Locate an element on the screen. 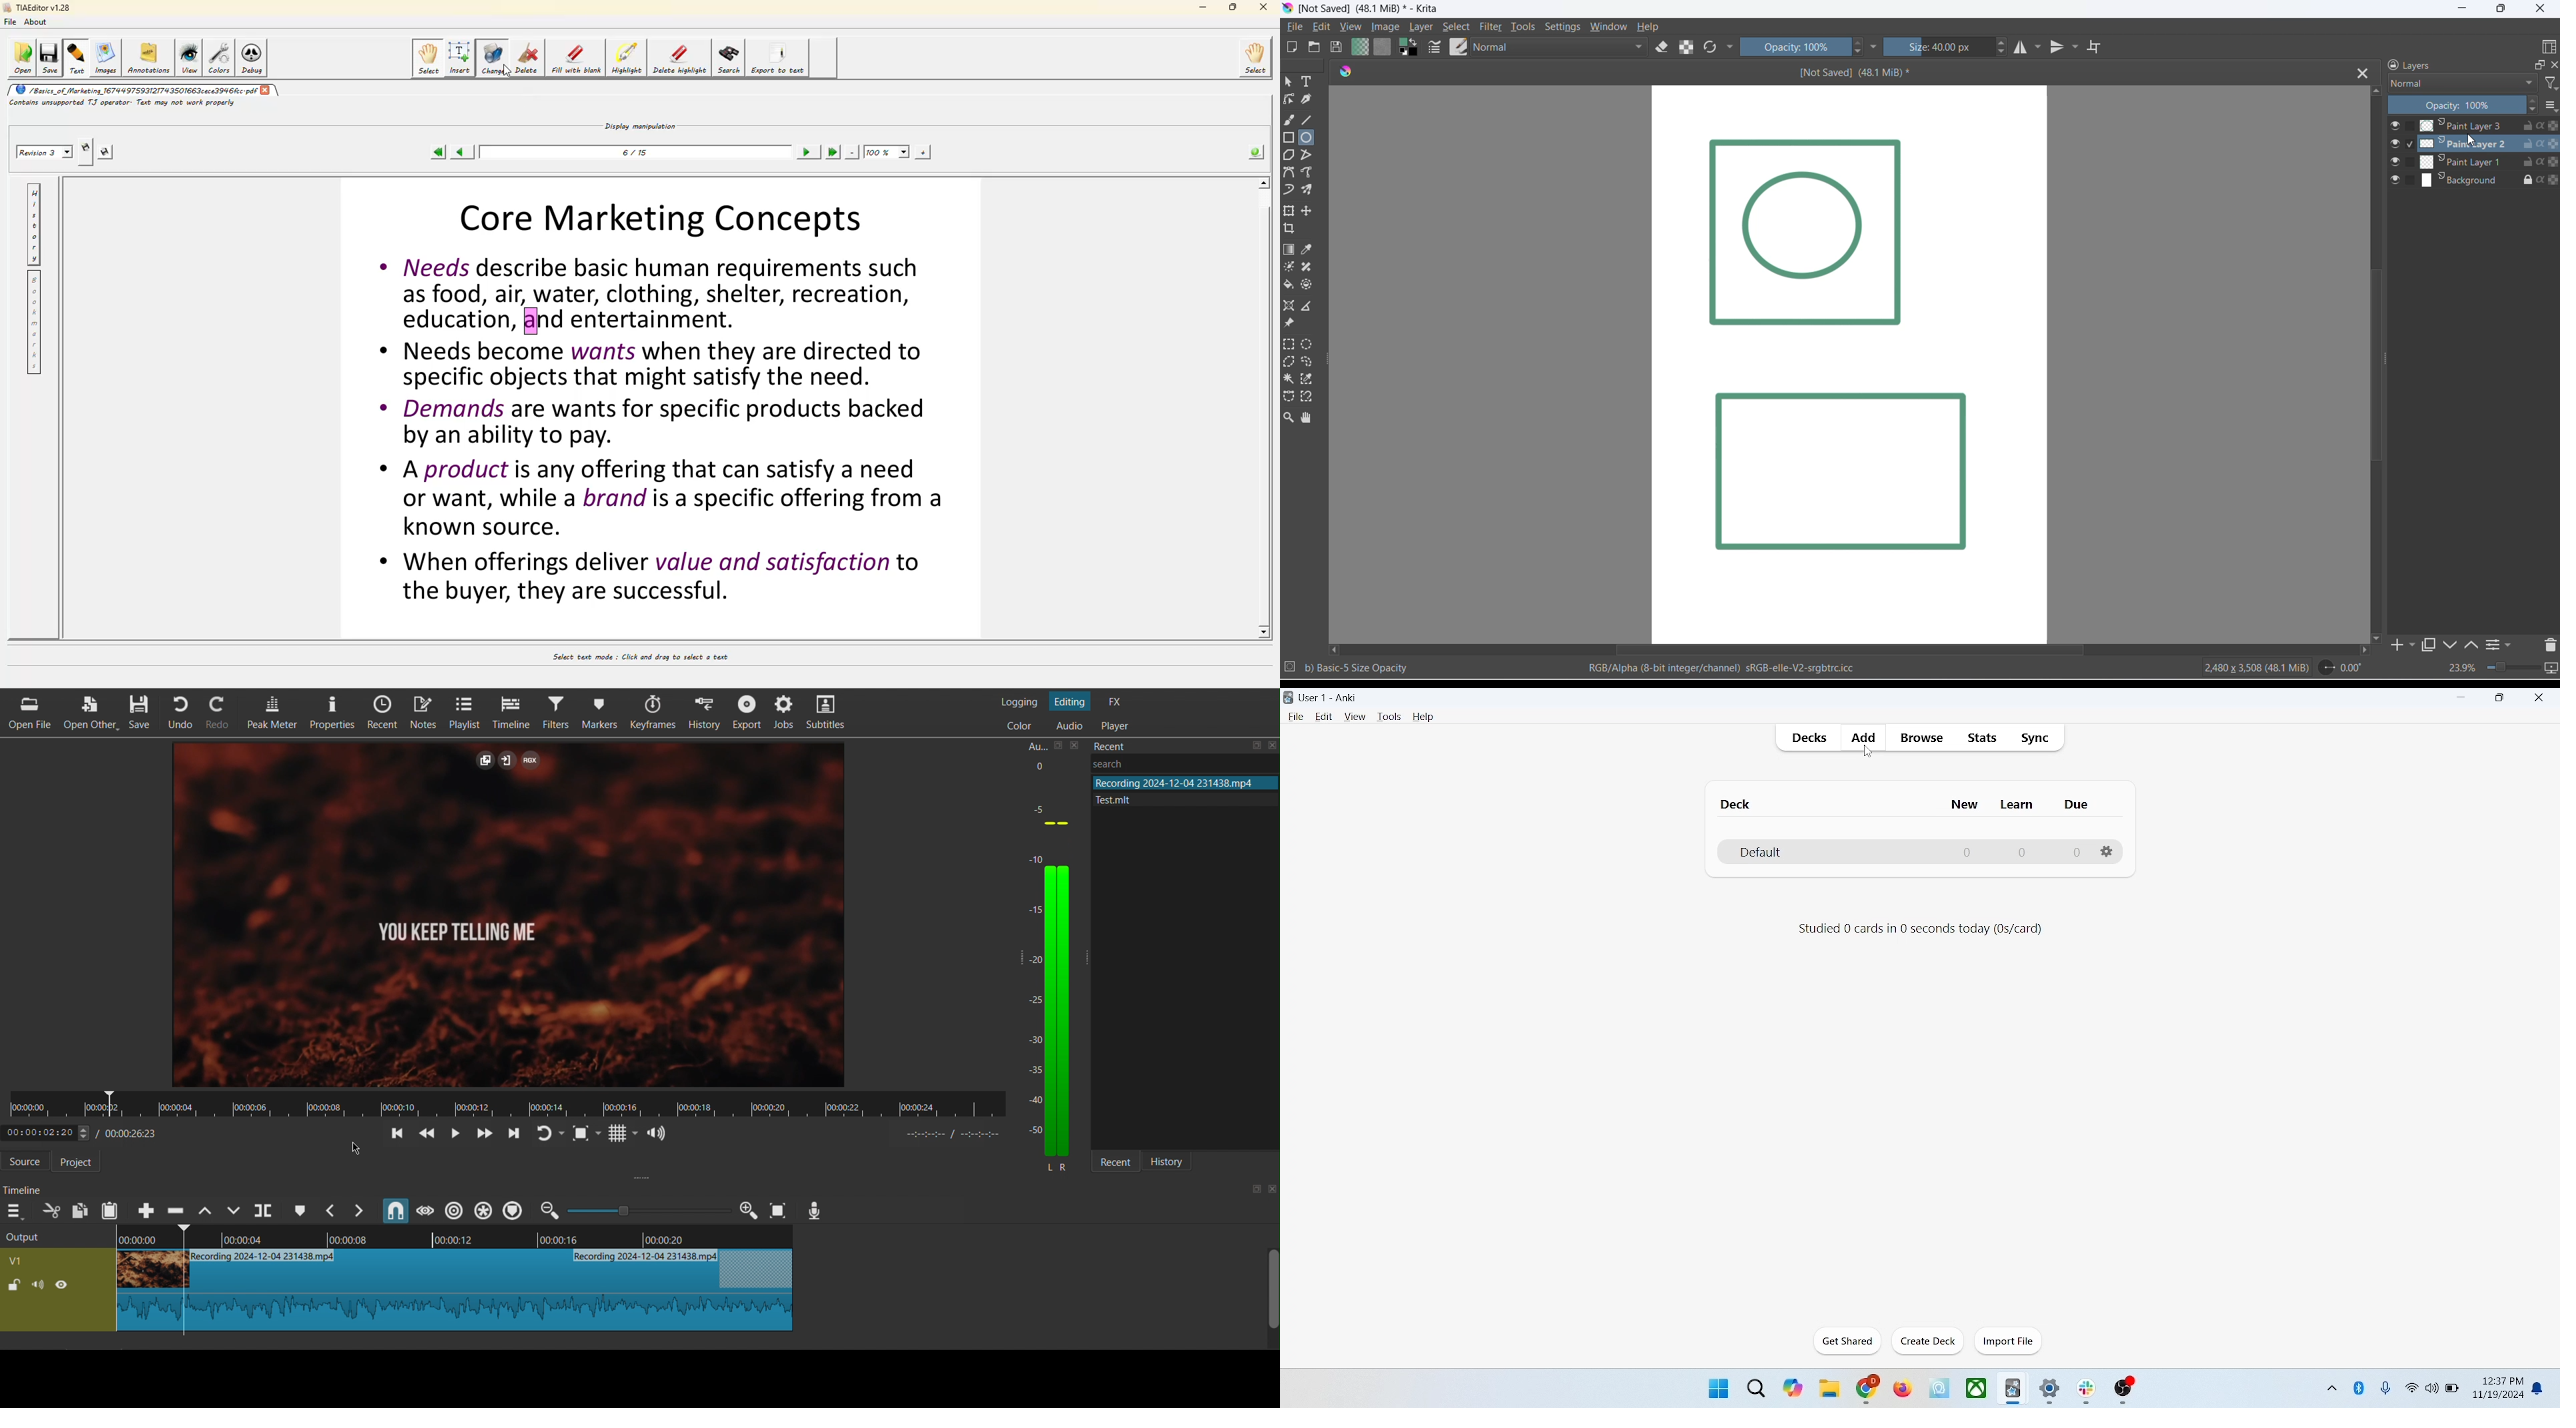  view is located at coordinates (1356, 717).